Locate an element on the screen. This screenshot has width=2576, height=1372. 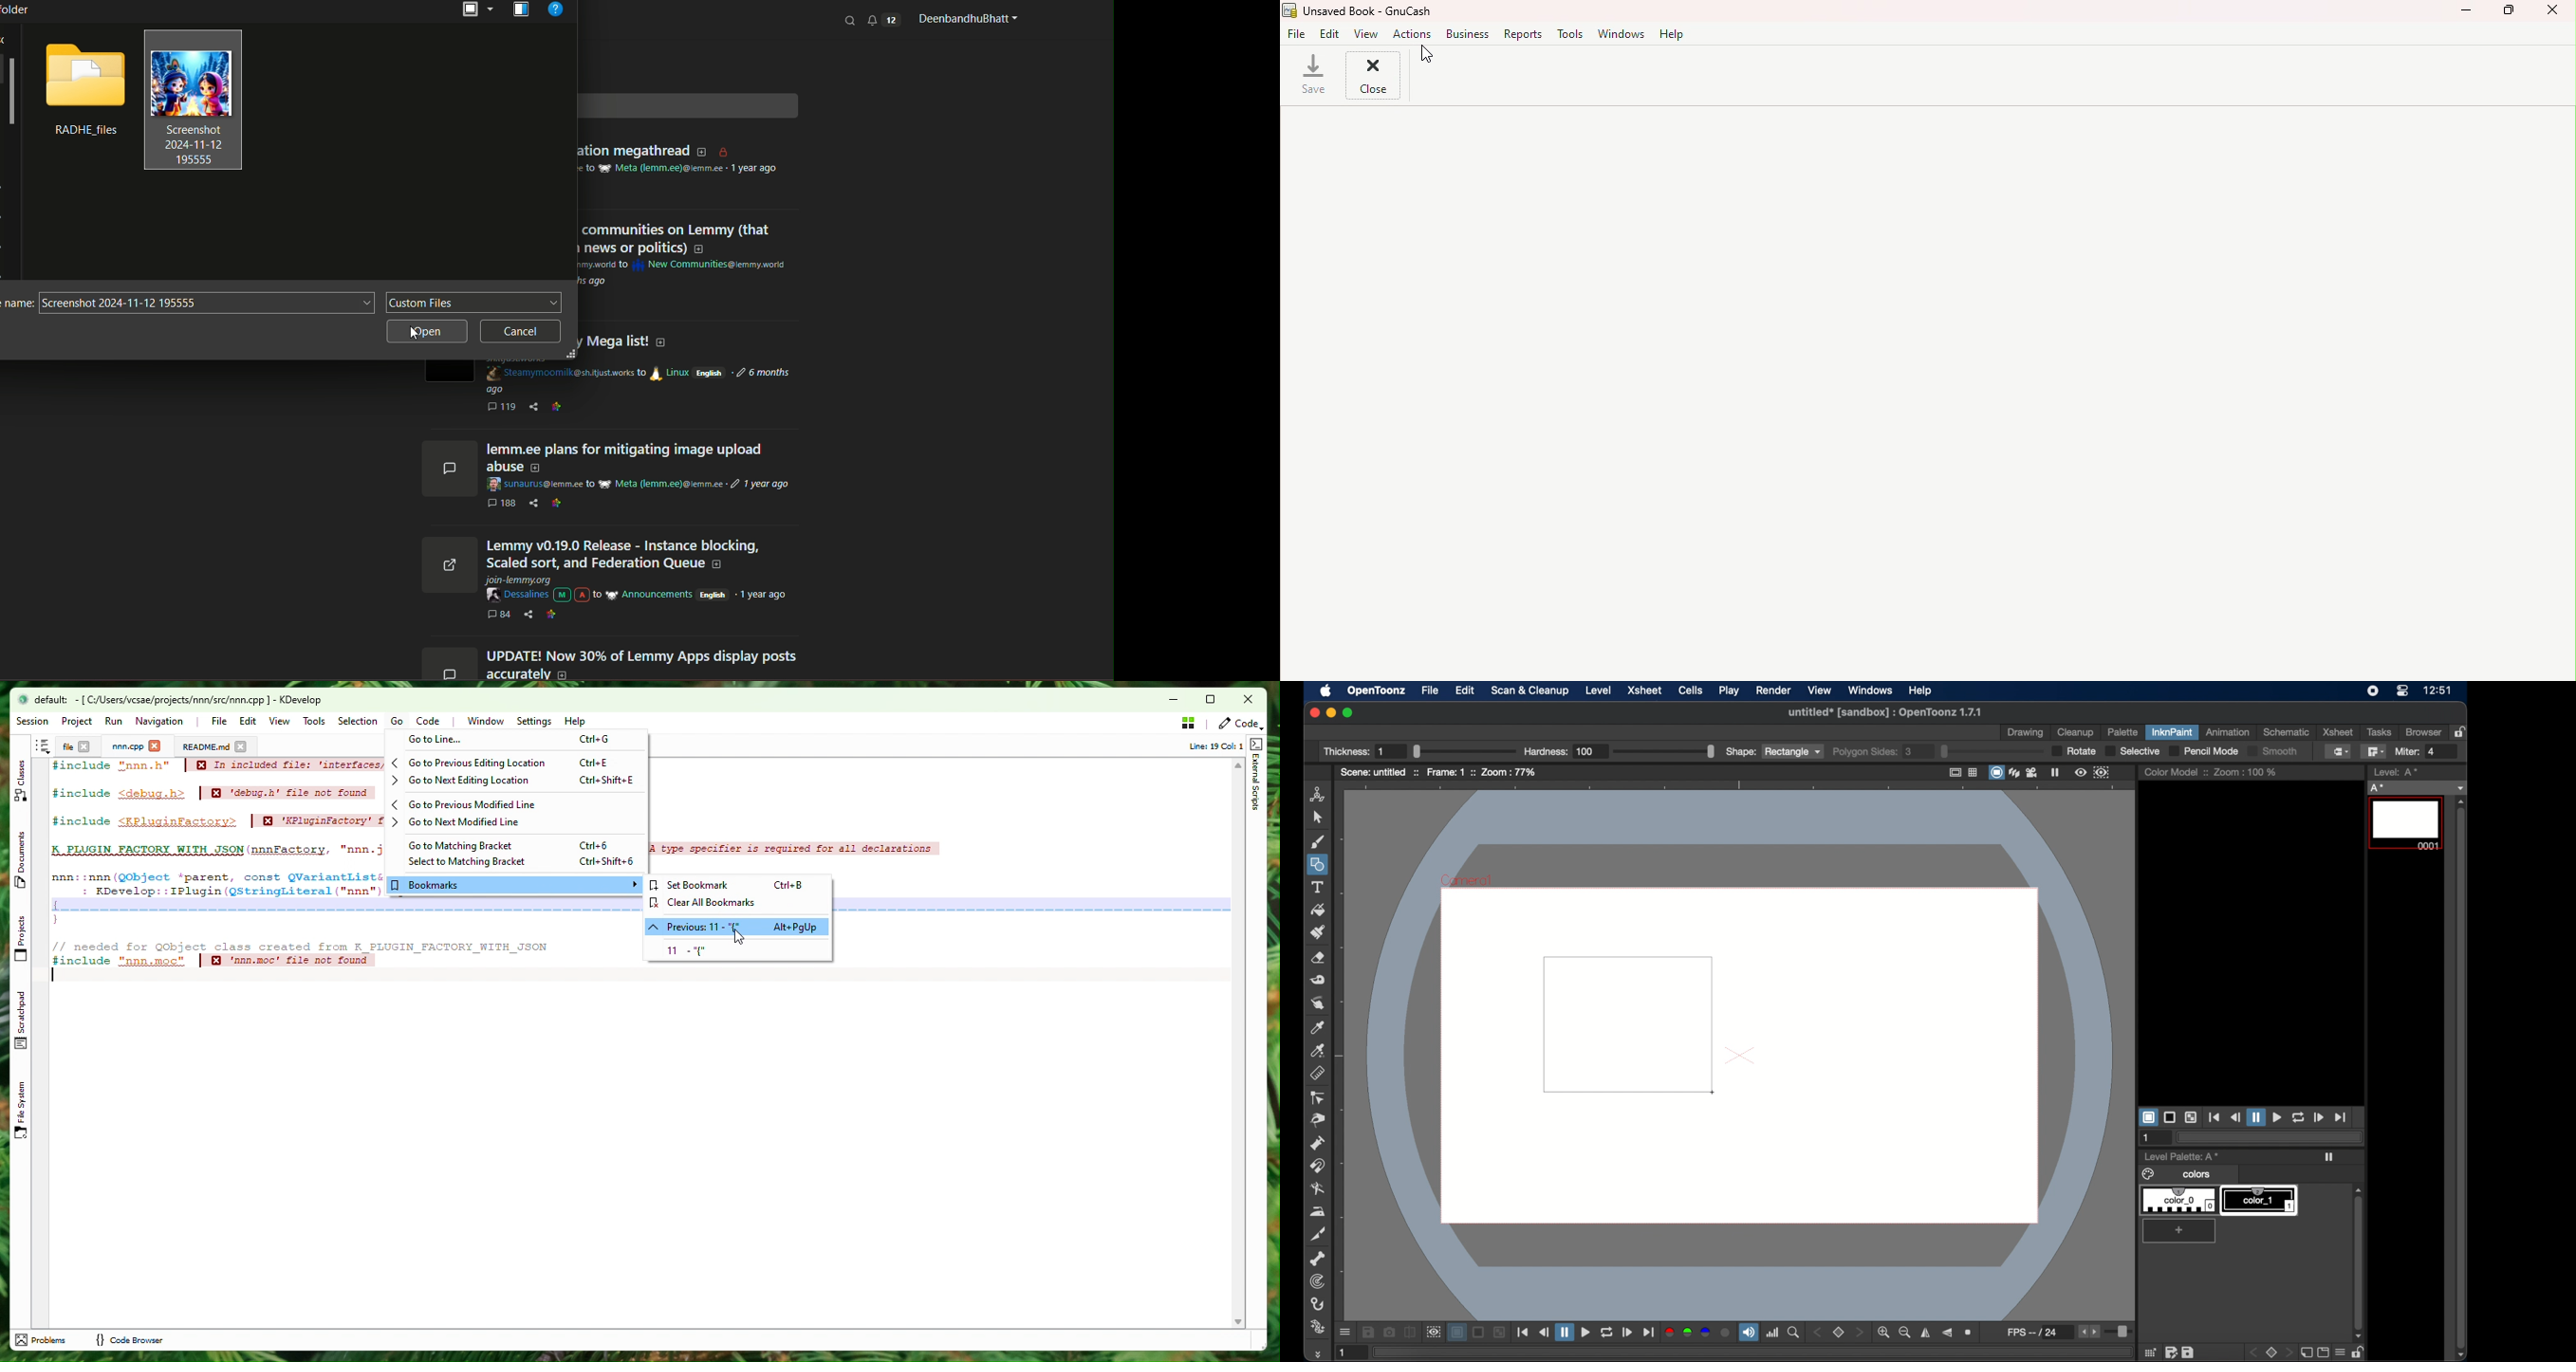
cancel is located at coordinates (521, 332).